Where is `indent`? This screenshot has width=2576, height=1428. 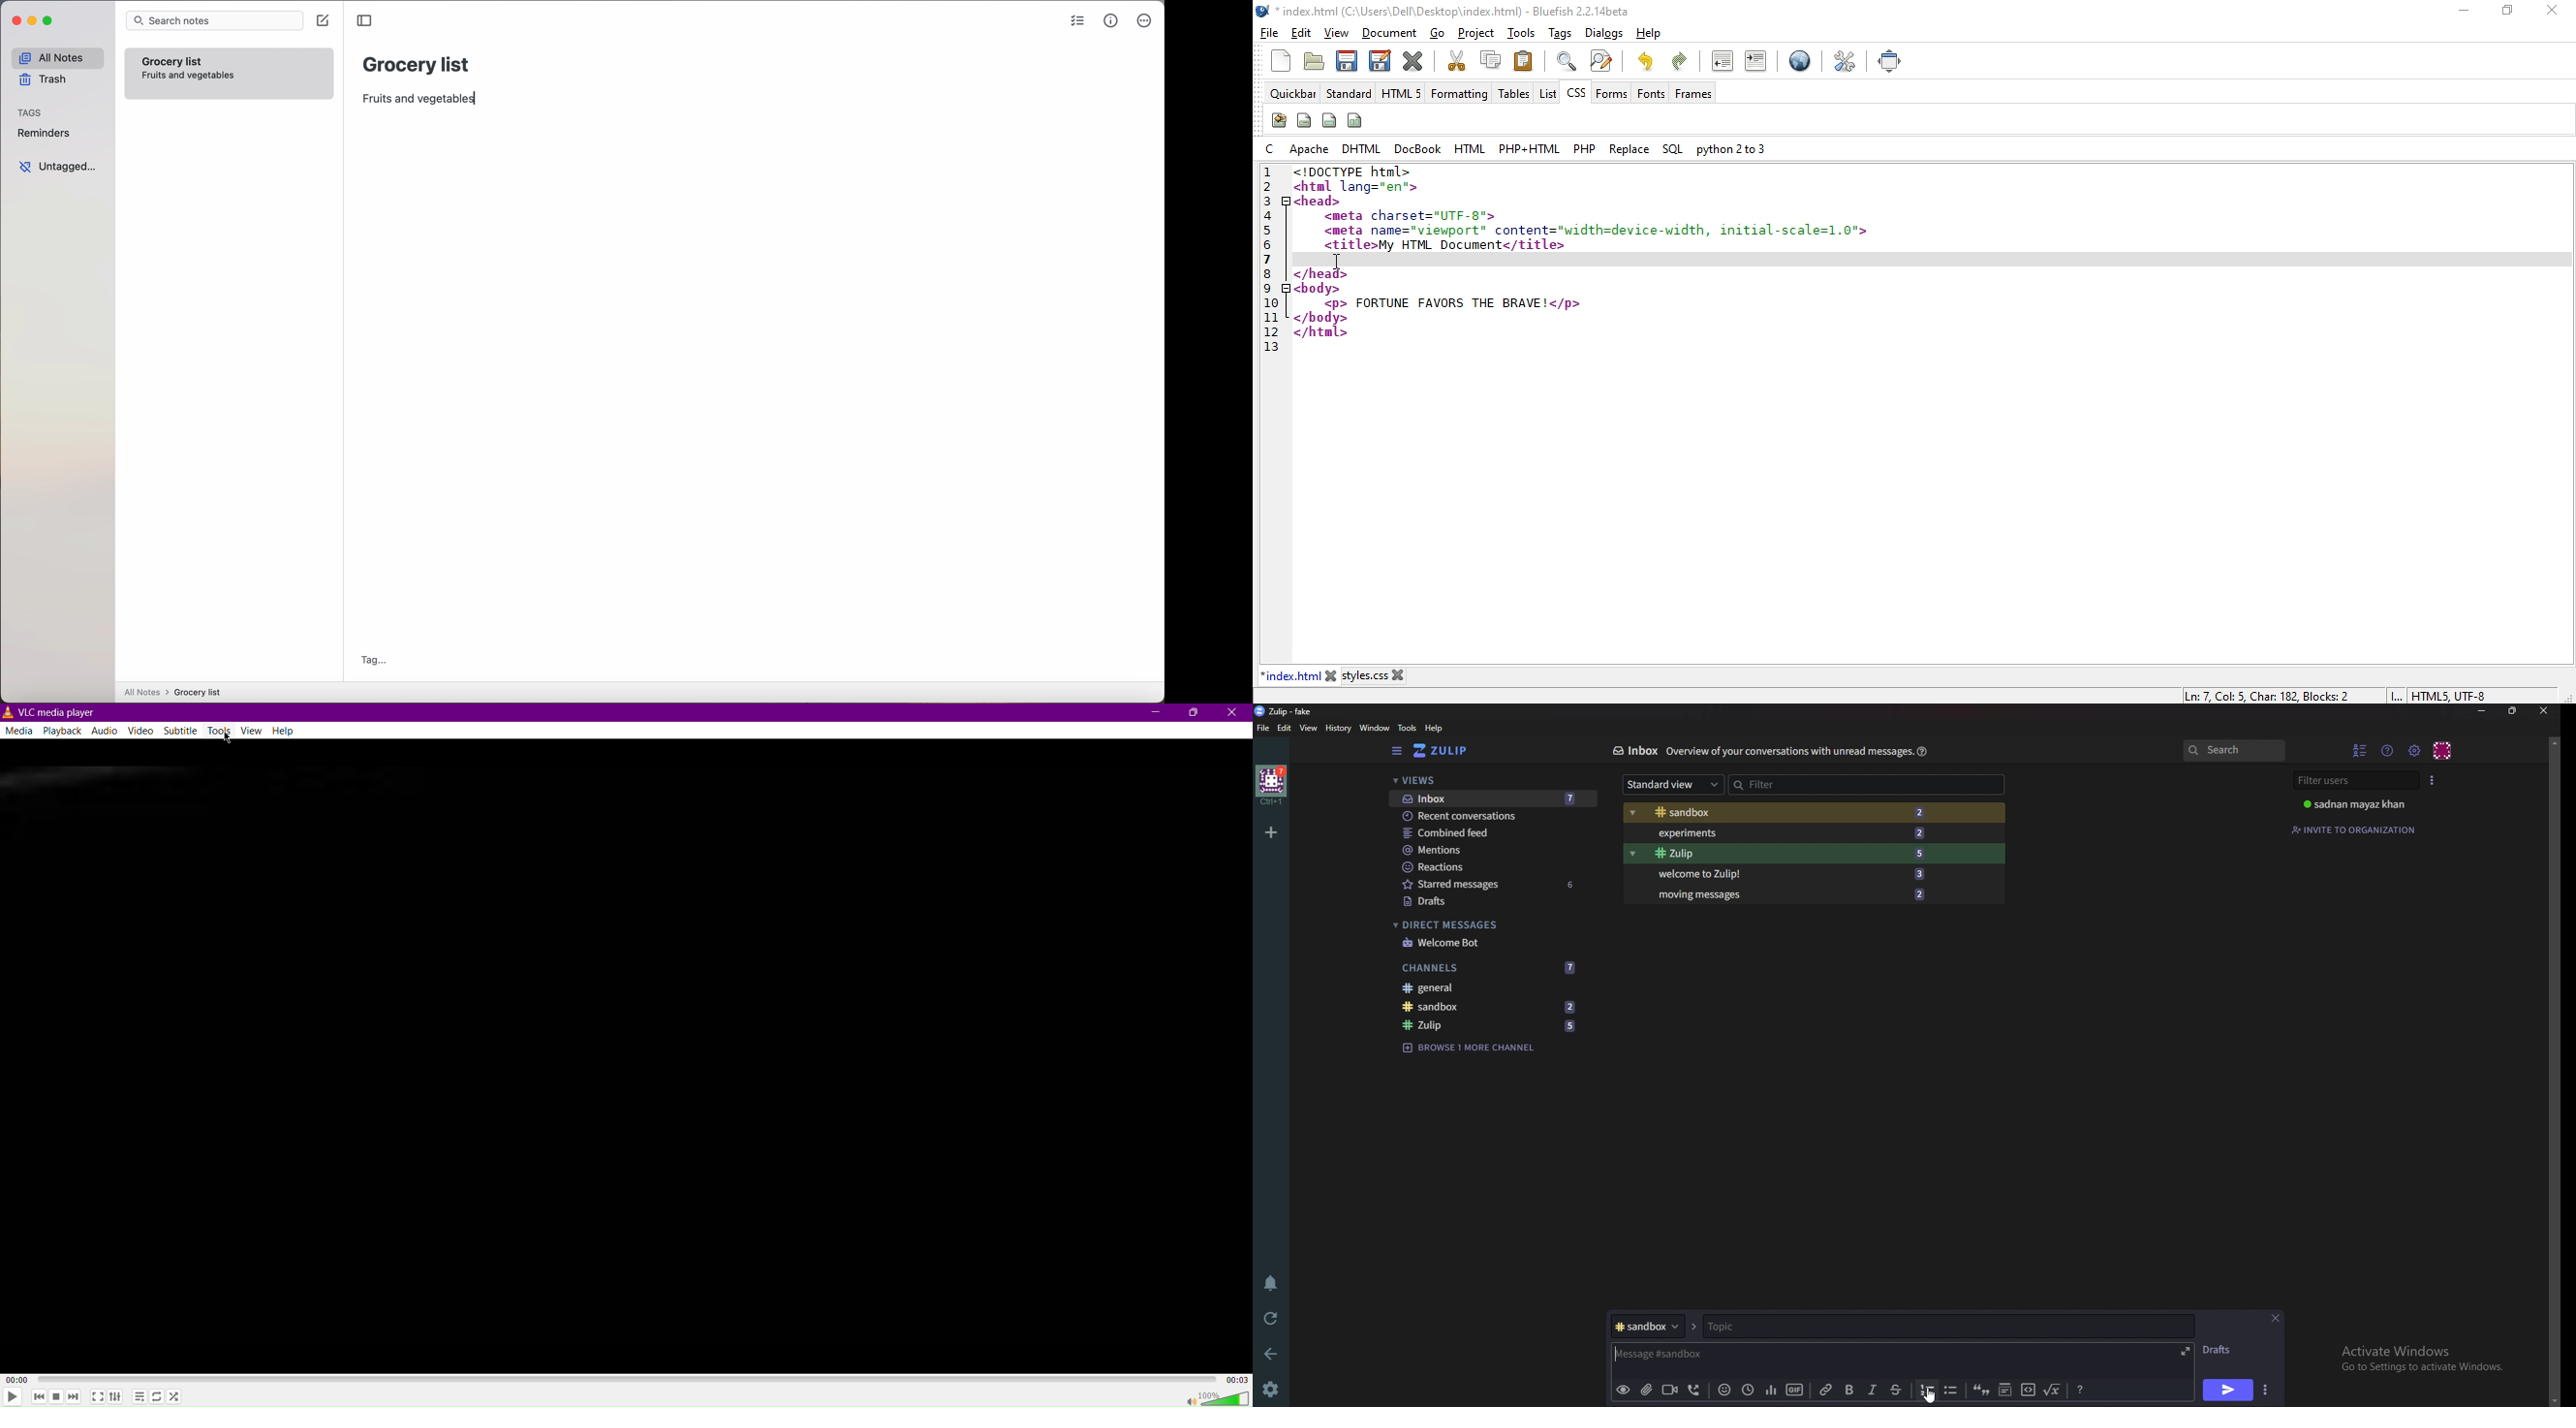 indent is located at coordinates (1755, 60).